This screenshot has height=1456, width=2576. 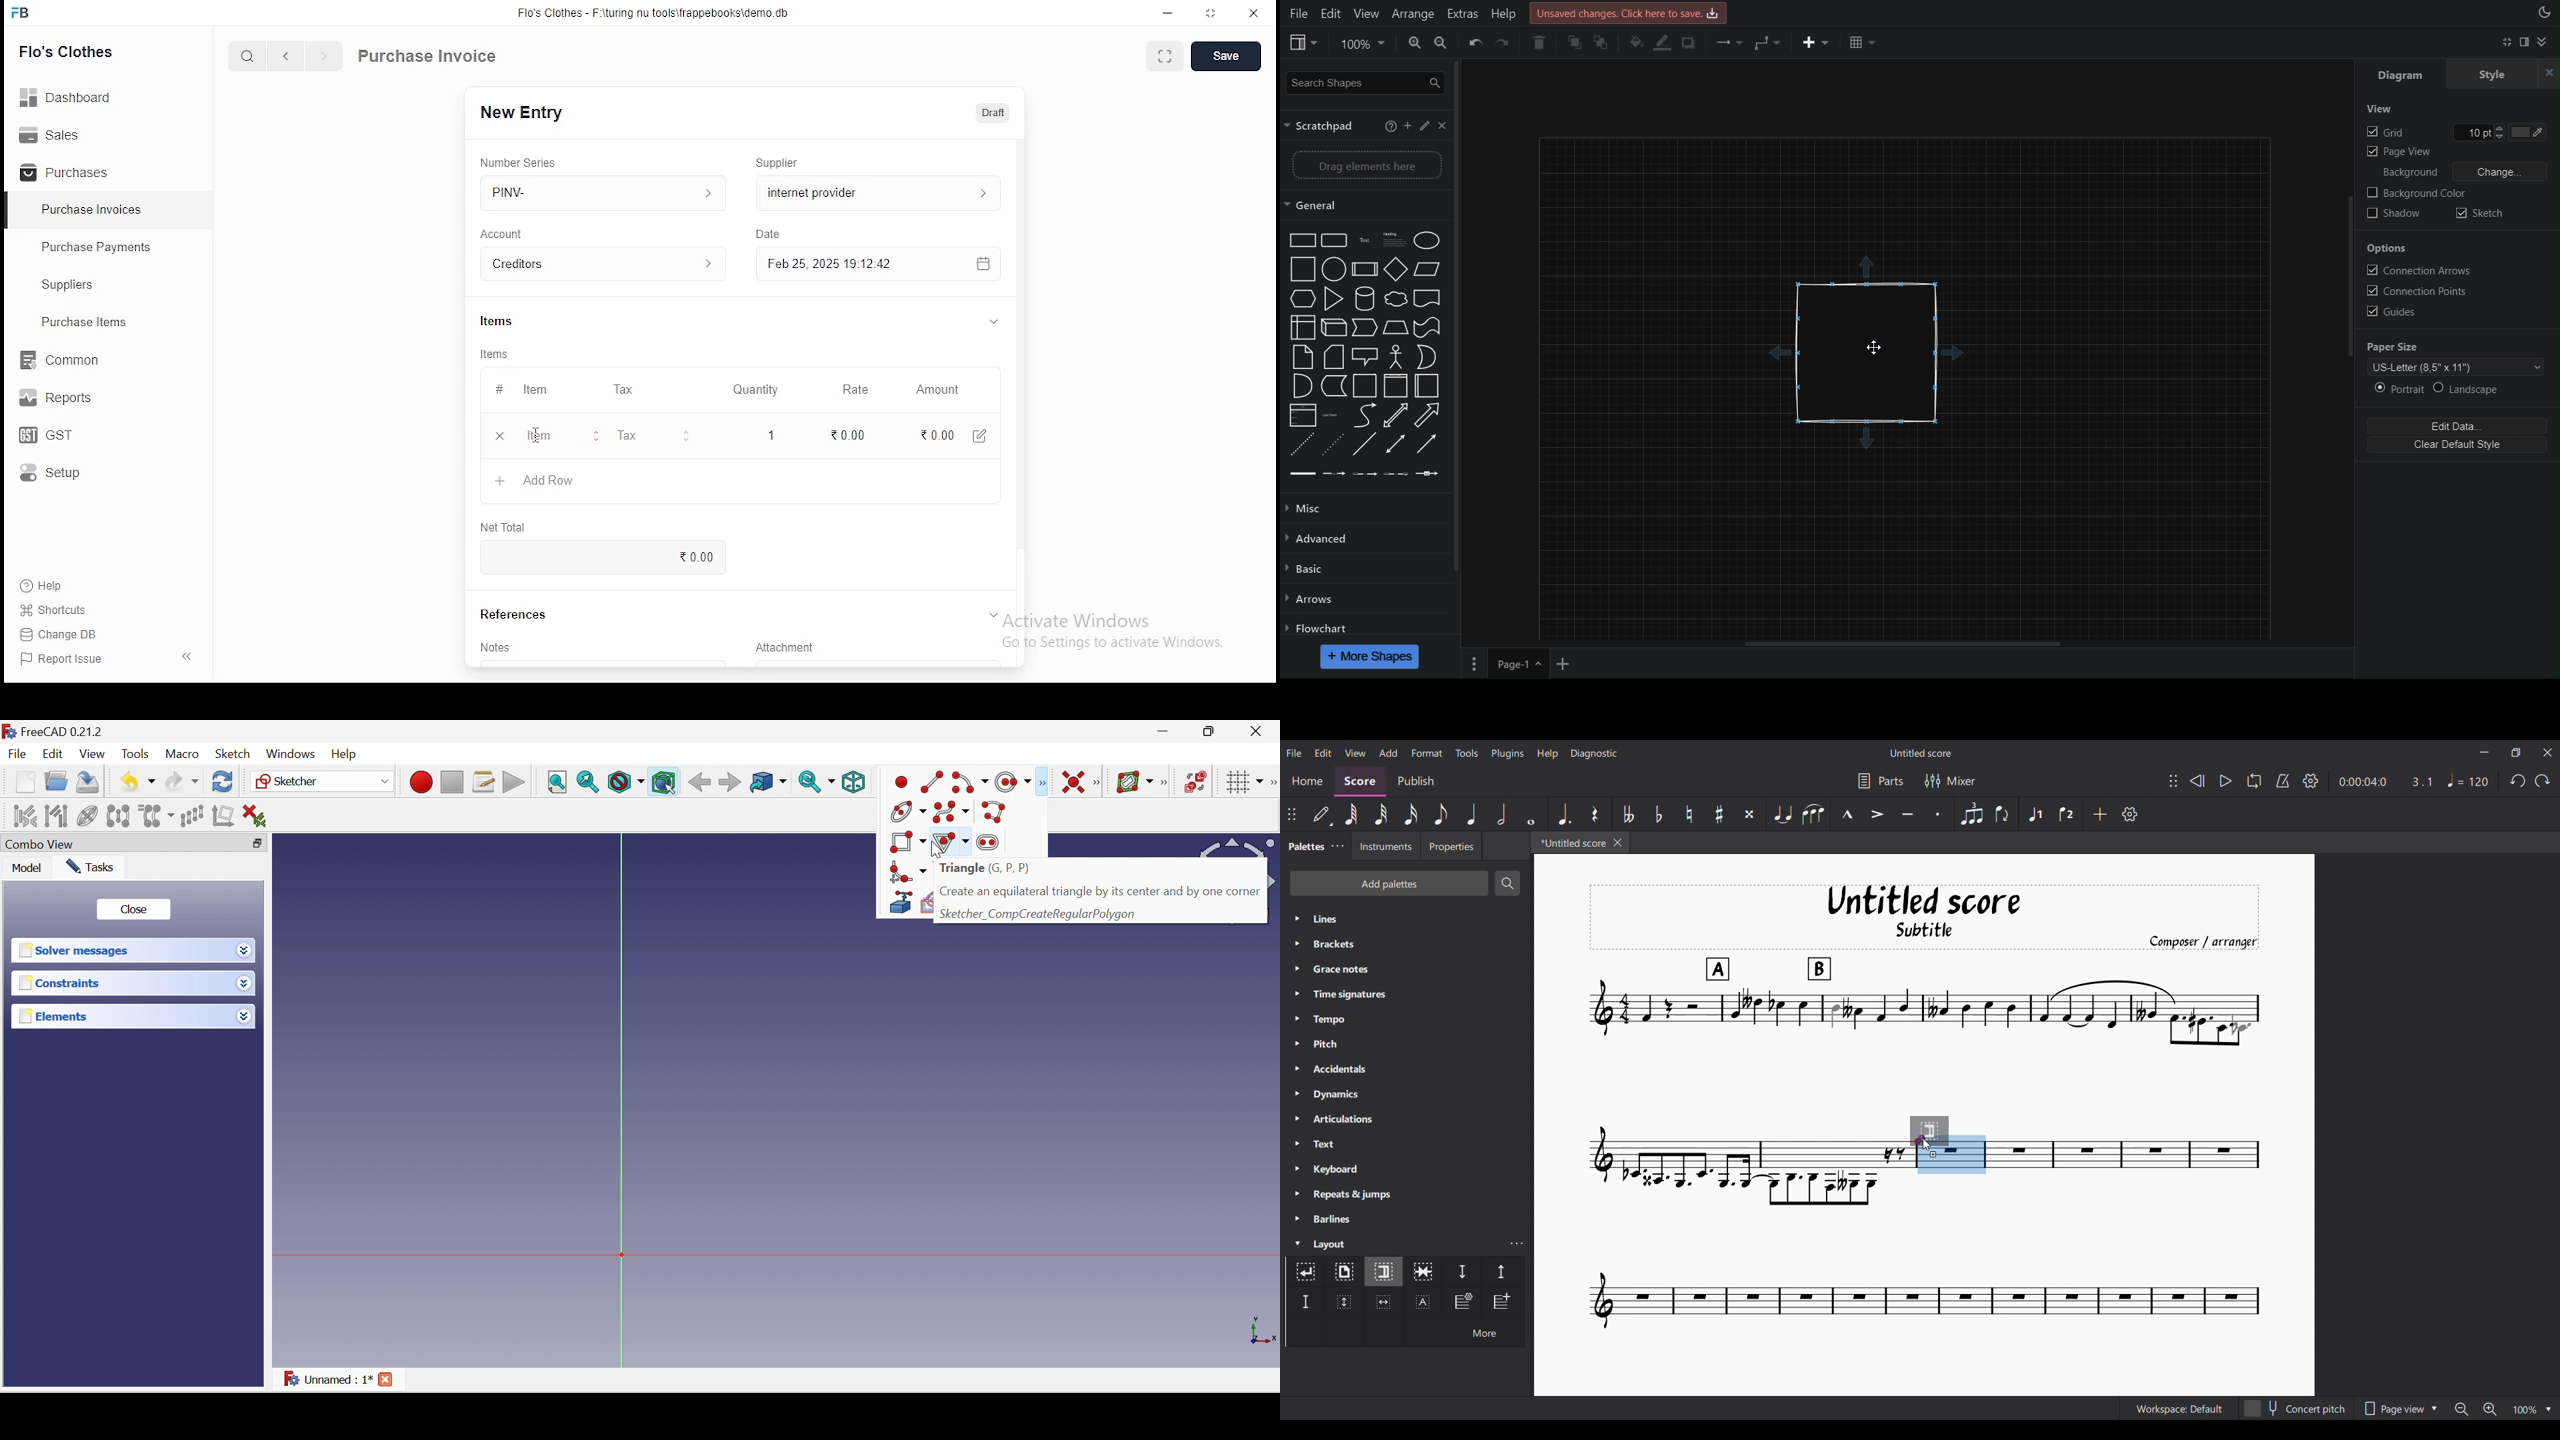 I want to click on notes, so click(x=597, y=663).